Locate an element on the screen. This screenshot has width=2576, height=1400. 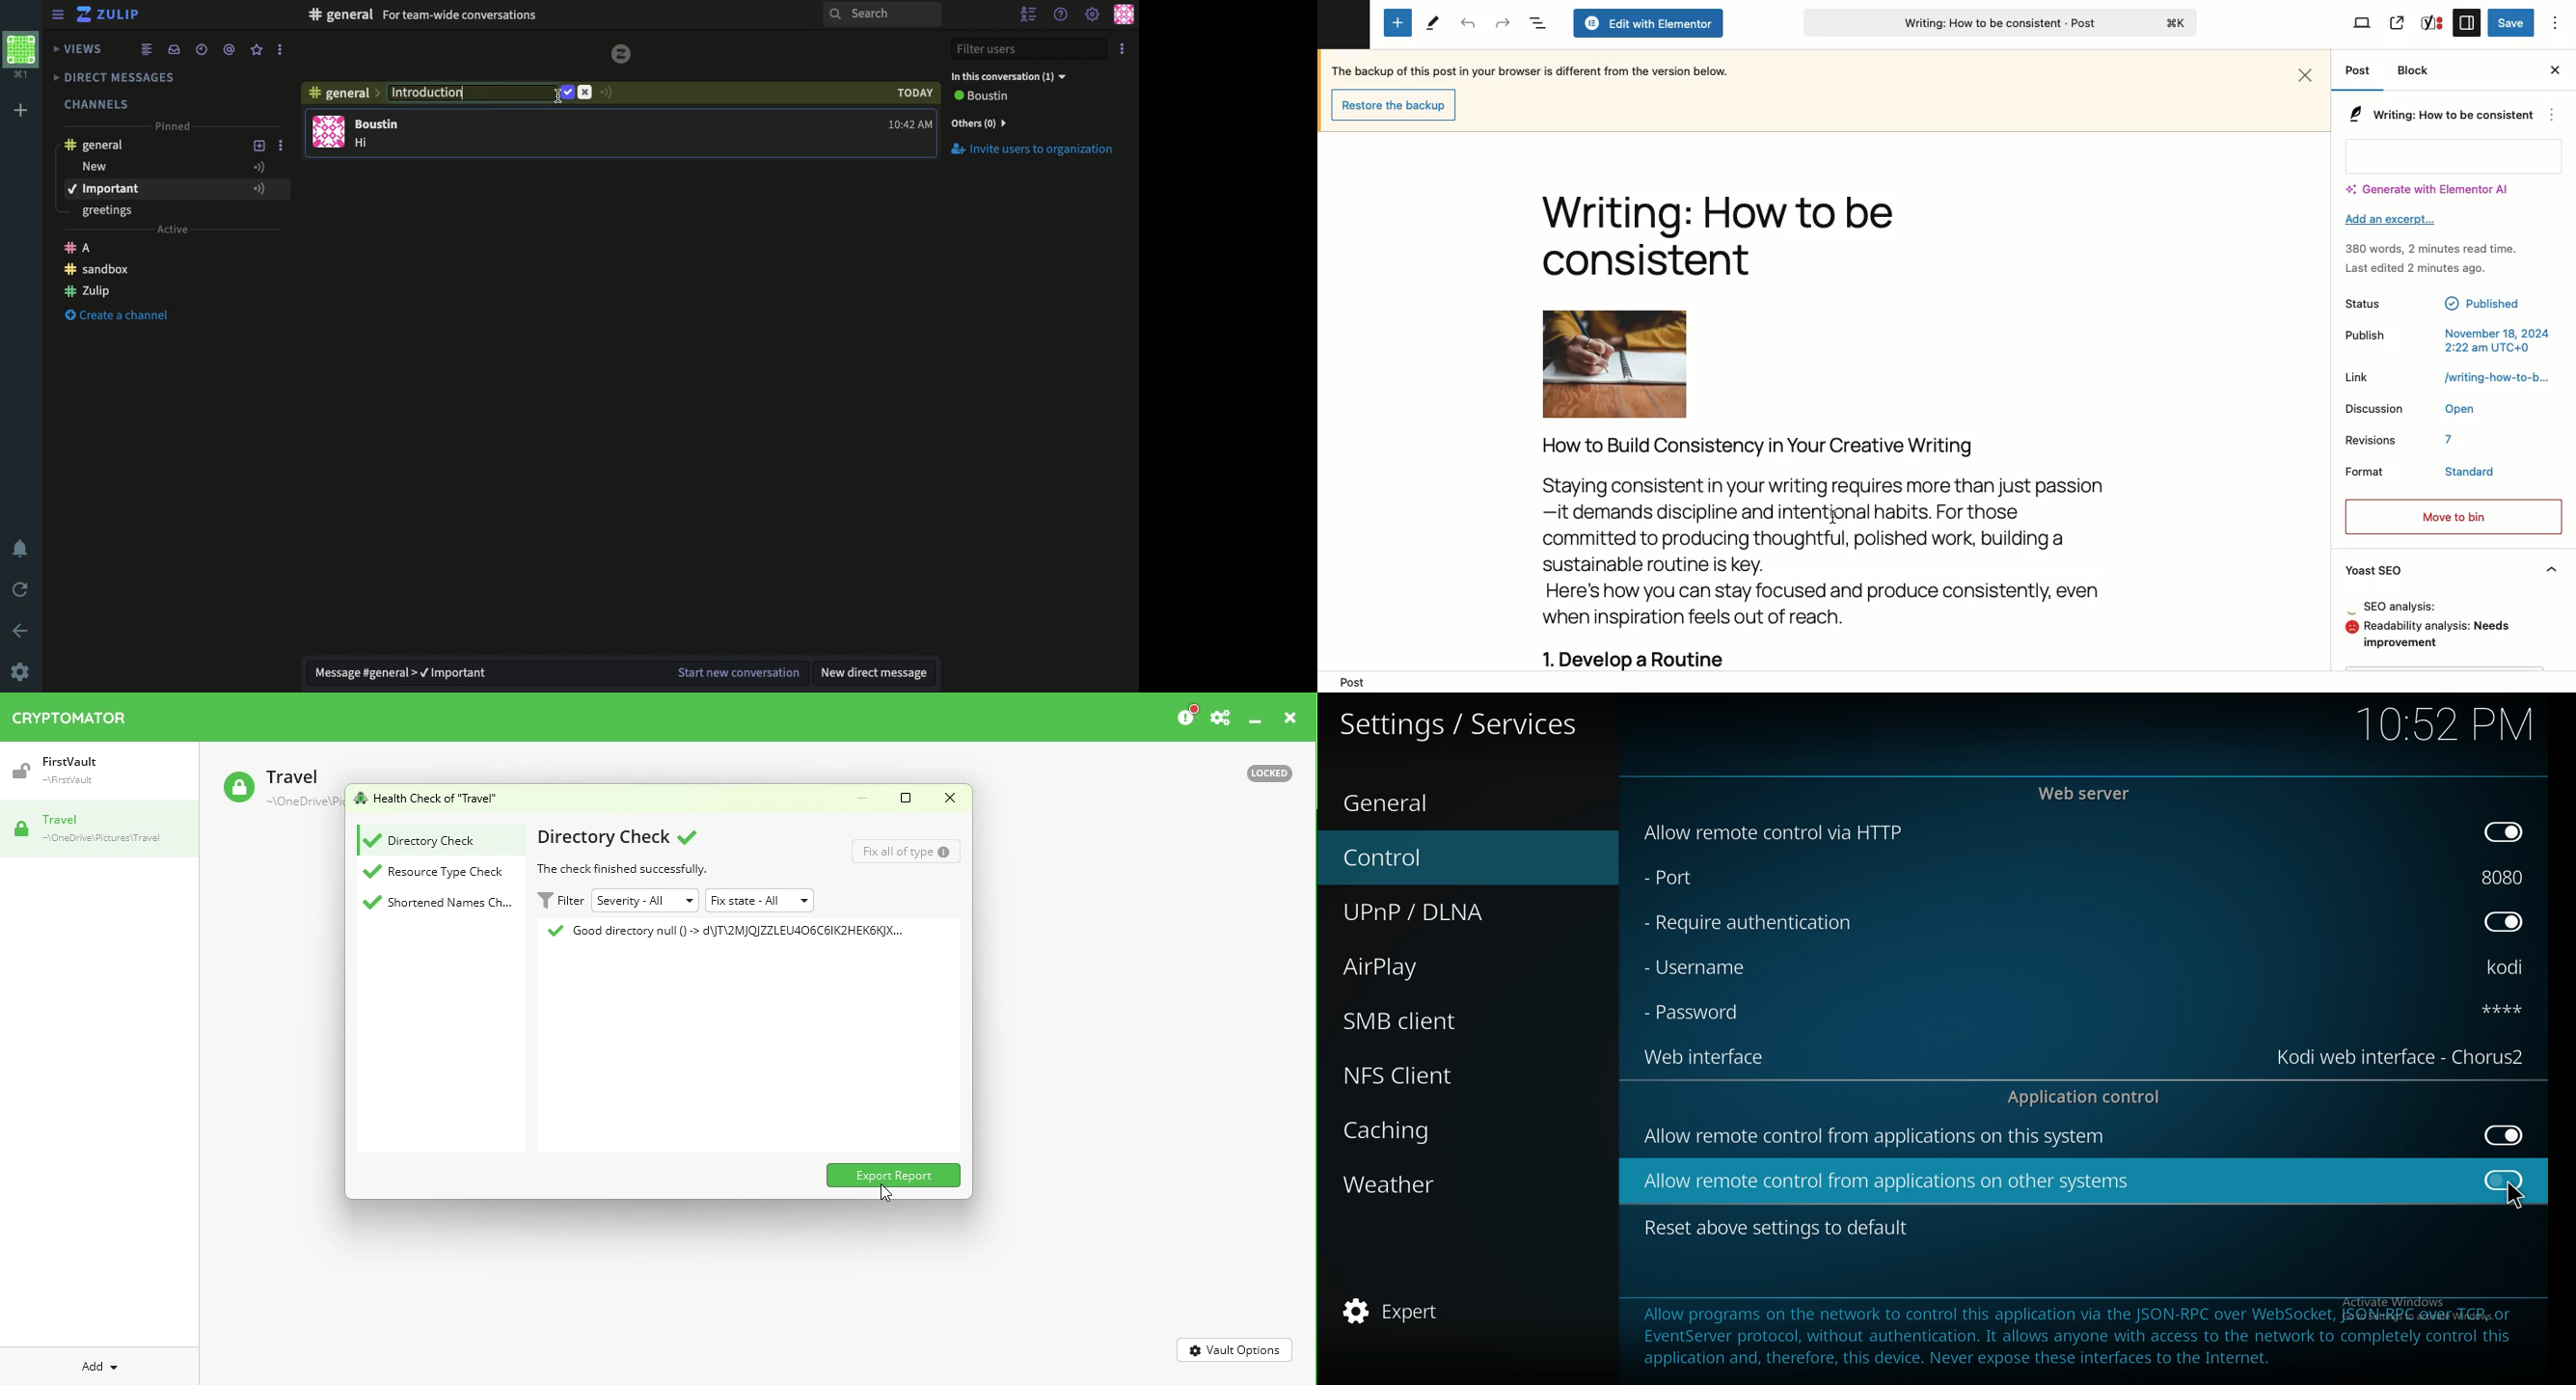
In this conversation is located at coordinates (1010, 75).